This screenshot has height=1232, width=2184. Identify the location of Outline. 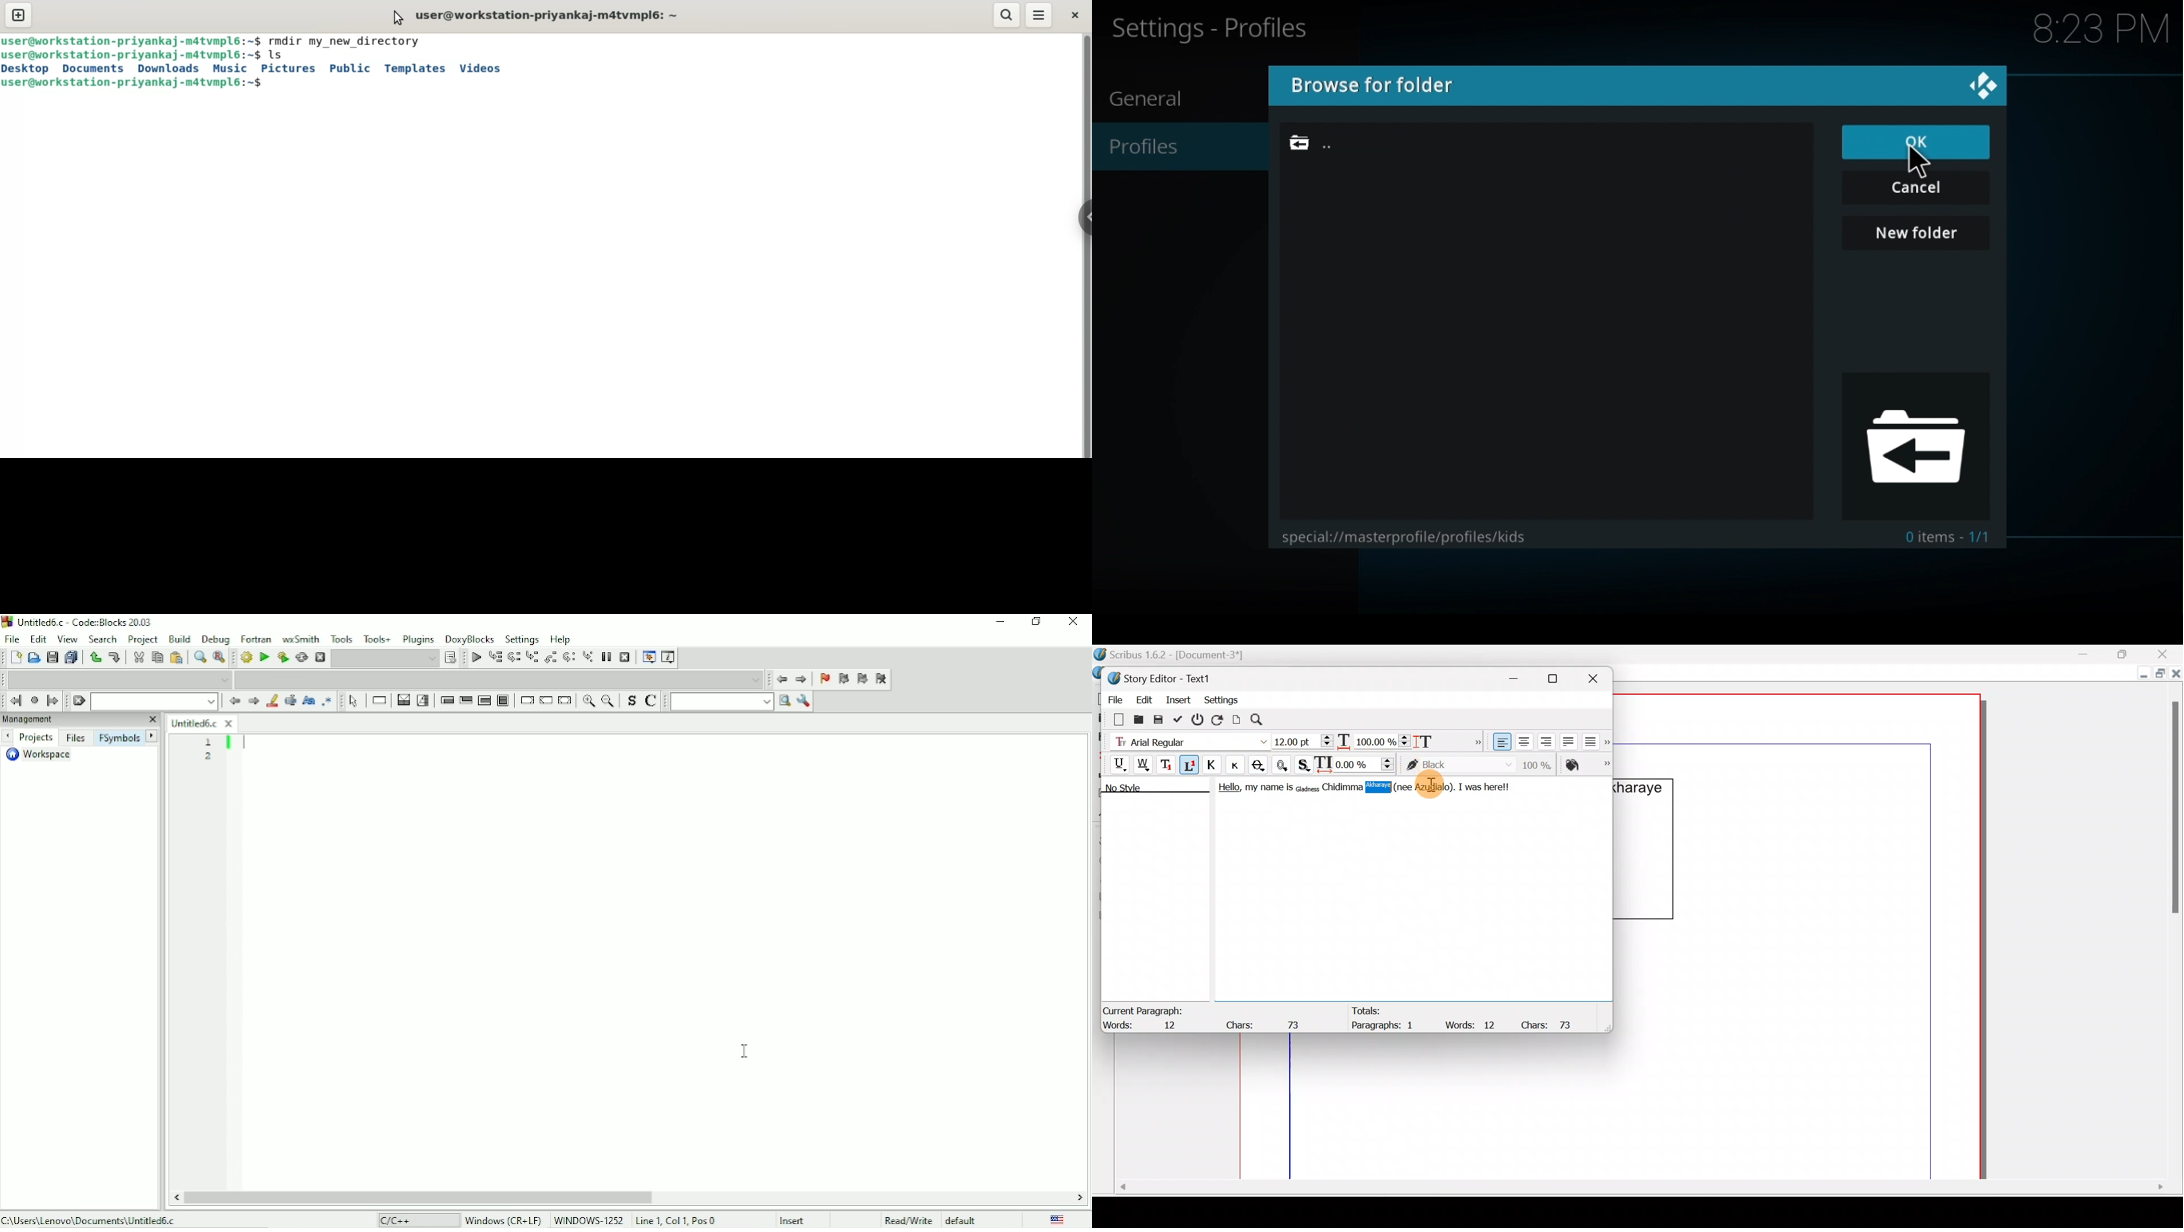
(1284, 764).